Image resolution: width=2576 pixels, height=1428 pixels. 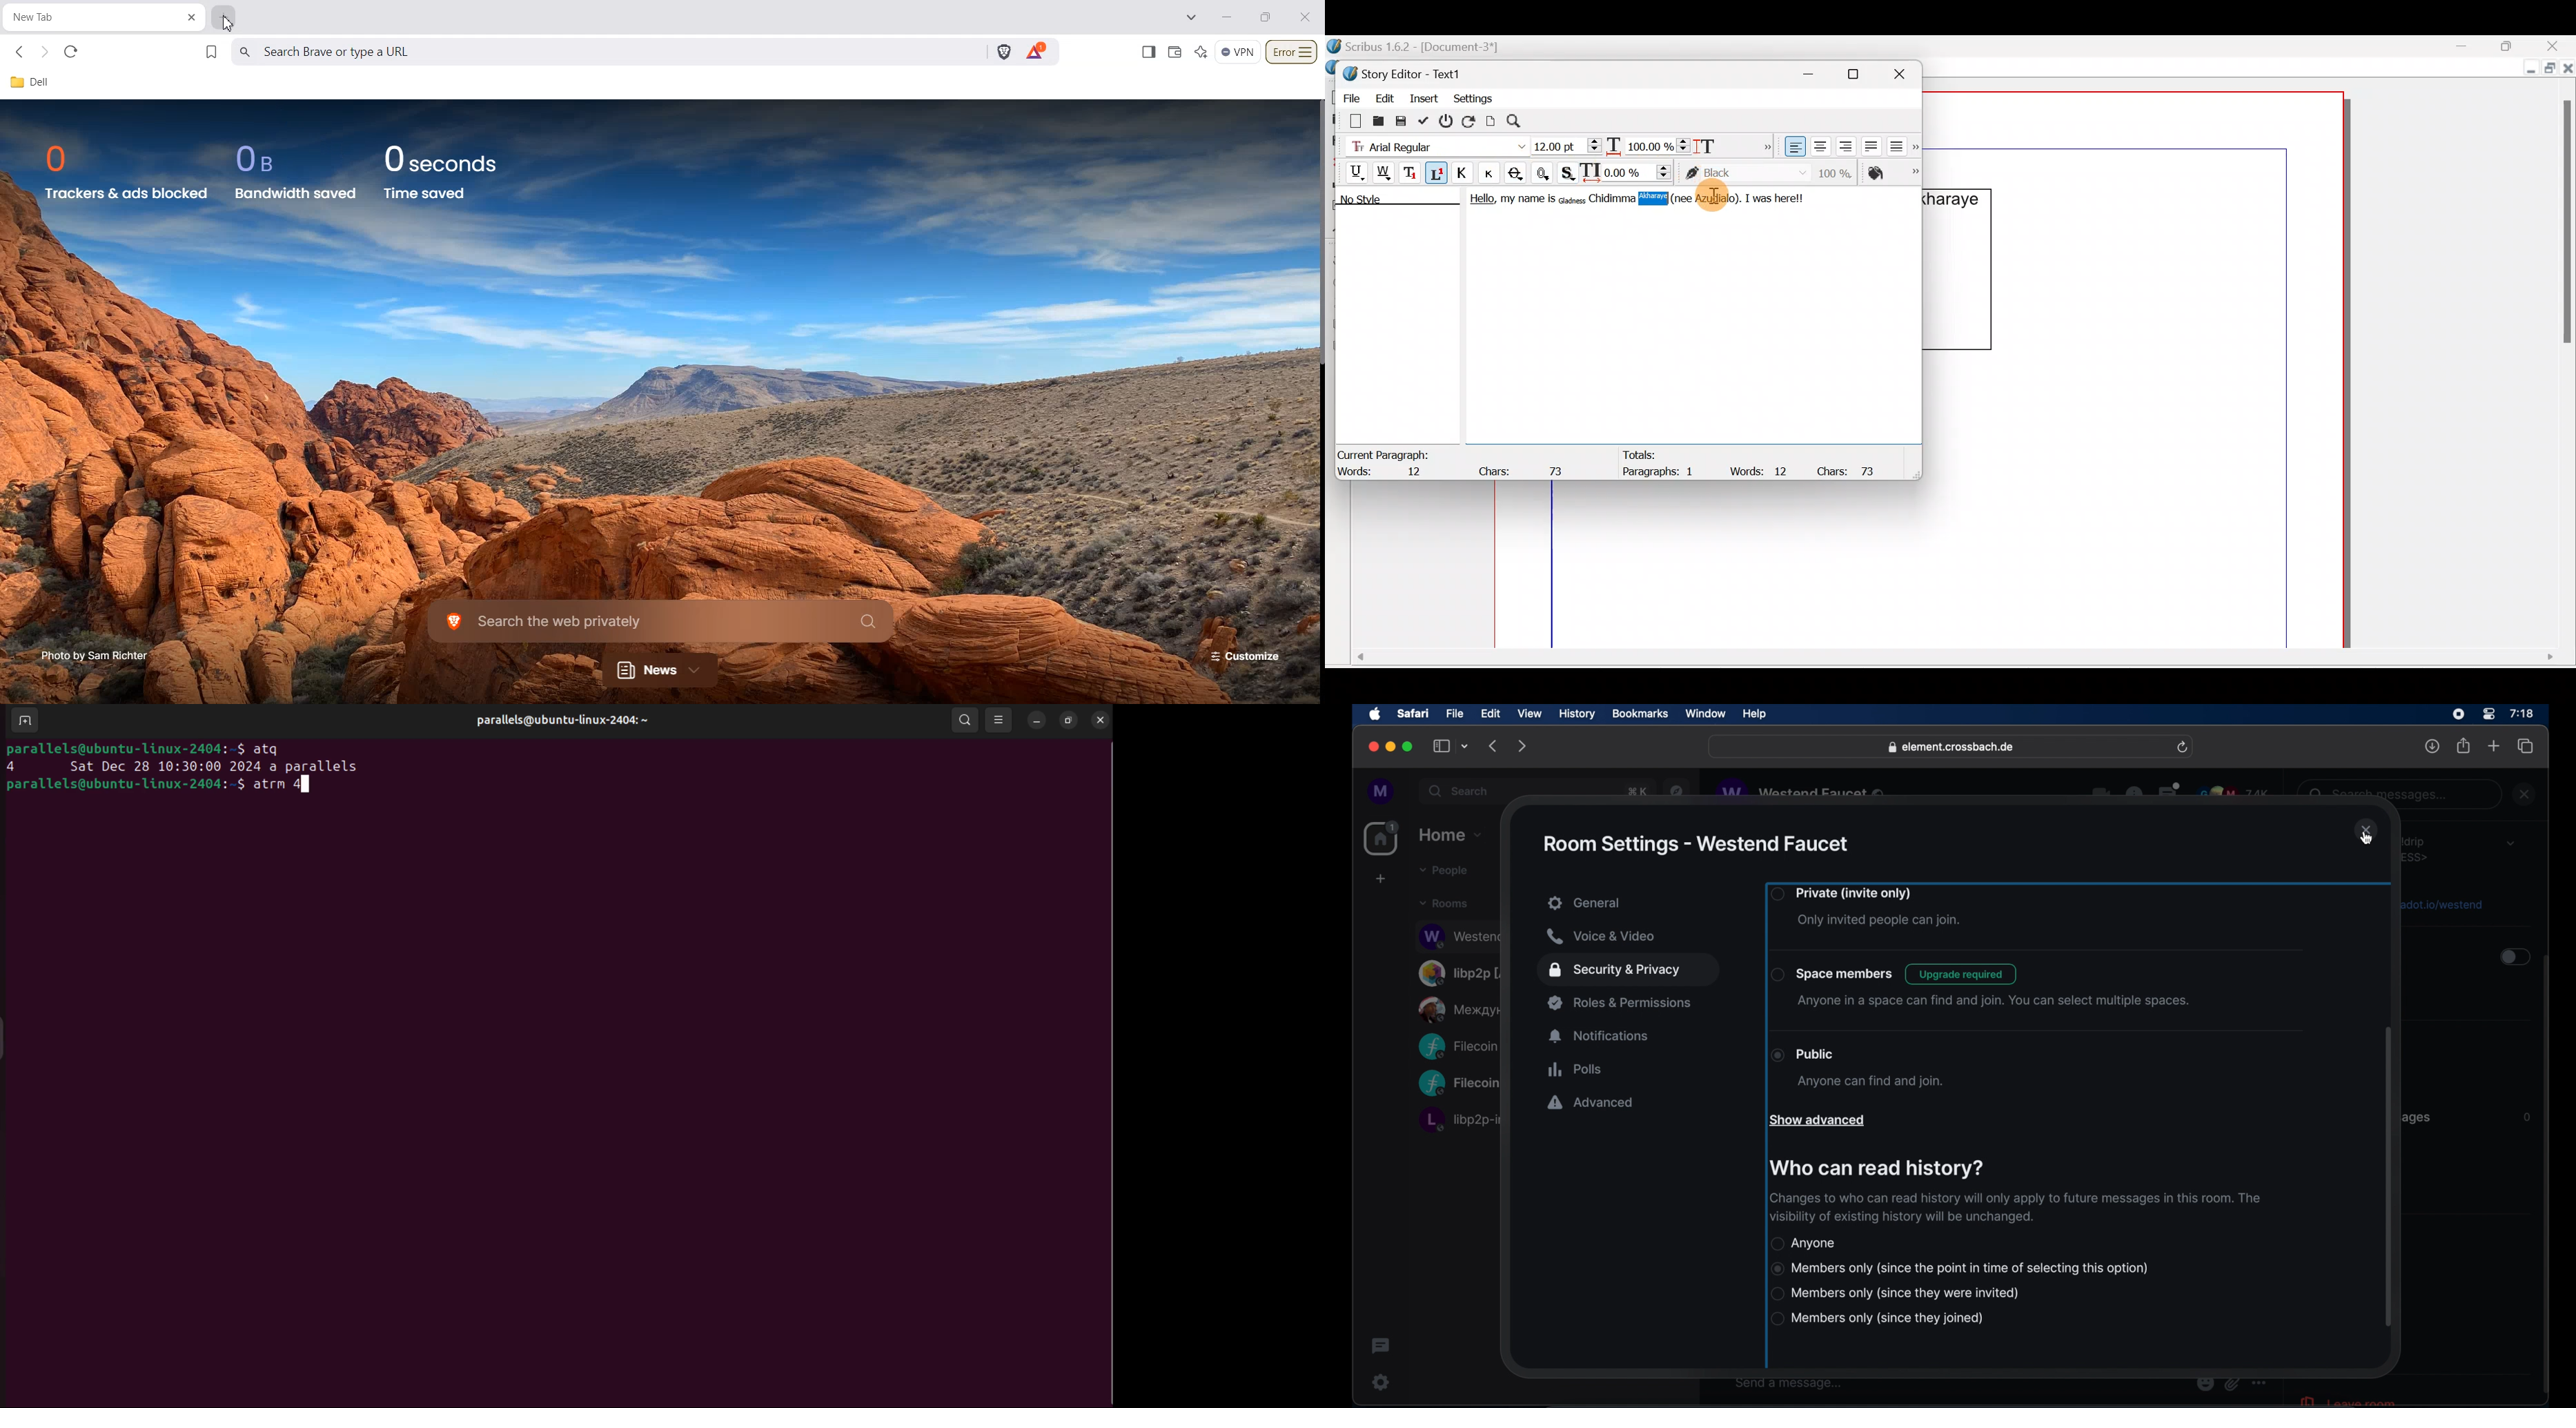 I want to click on Font size - 12:00pt, so click(x=1568, y=146).